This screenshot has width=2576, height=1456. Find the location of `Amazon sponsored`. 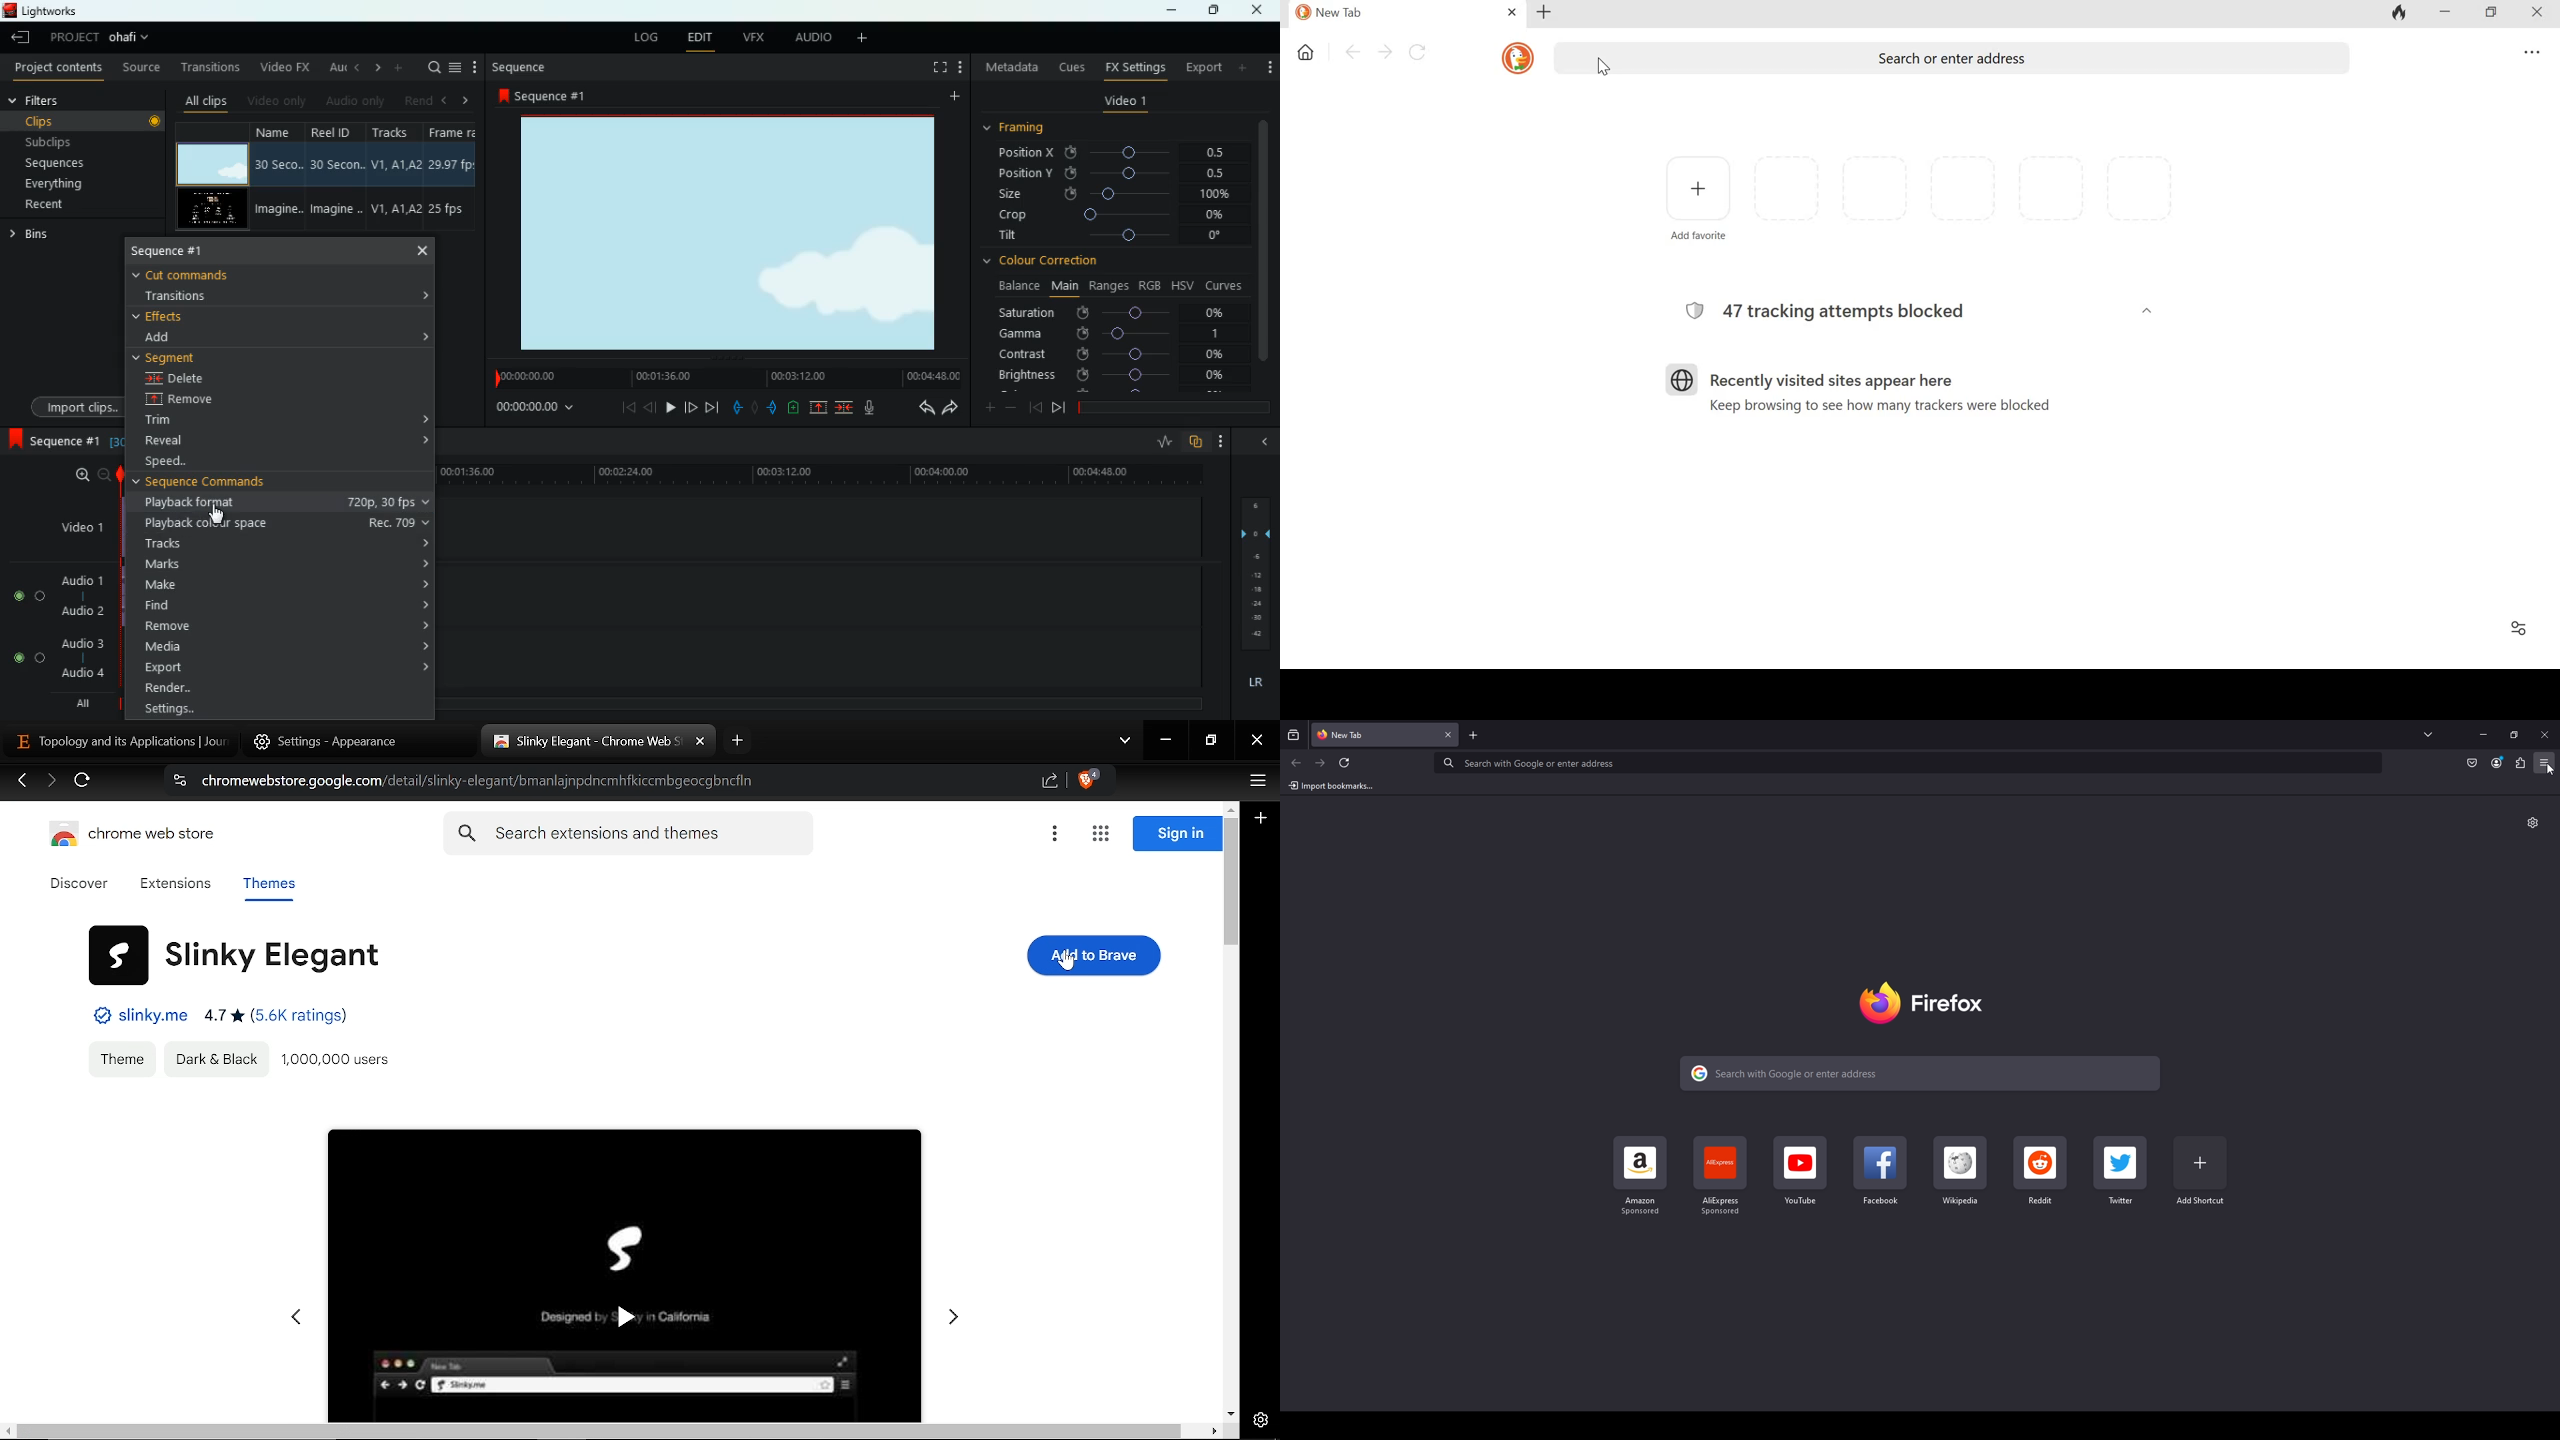

Amazon sponsored is located at coordinates (1642, 1176).